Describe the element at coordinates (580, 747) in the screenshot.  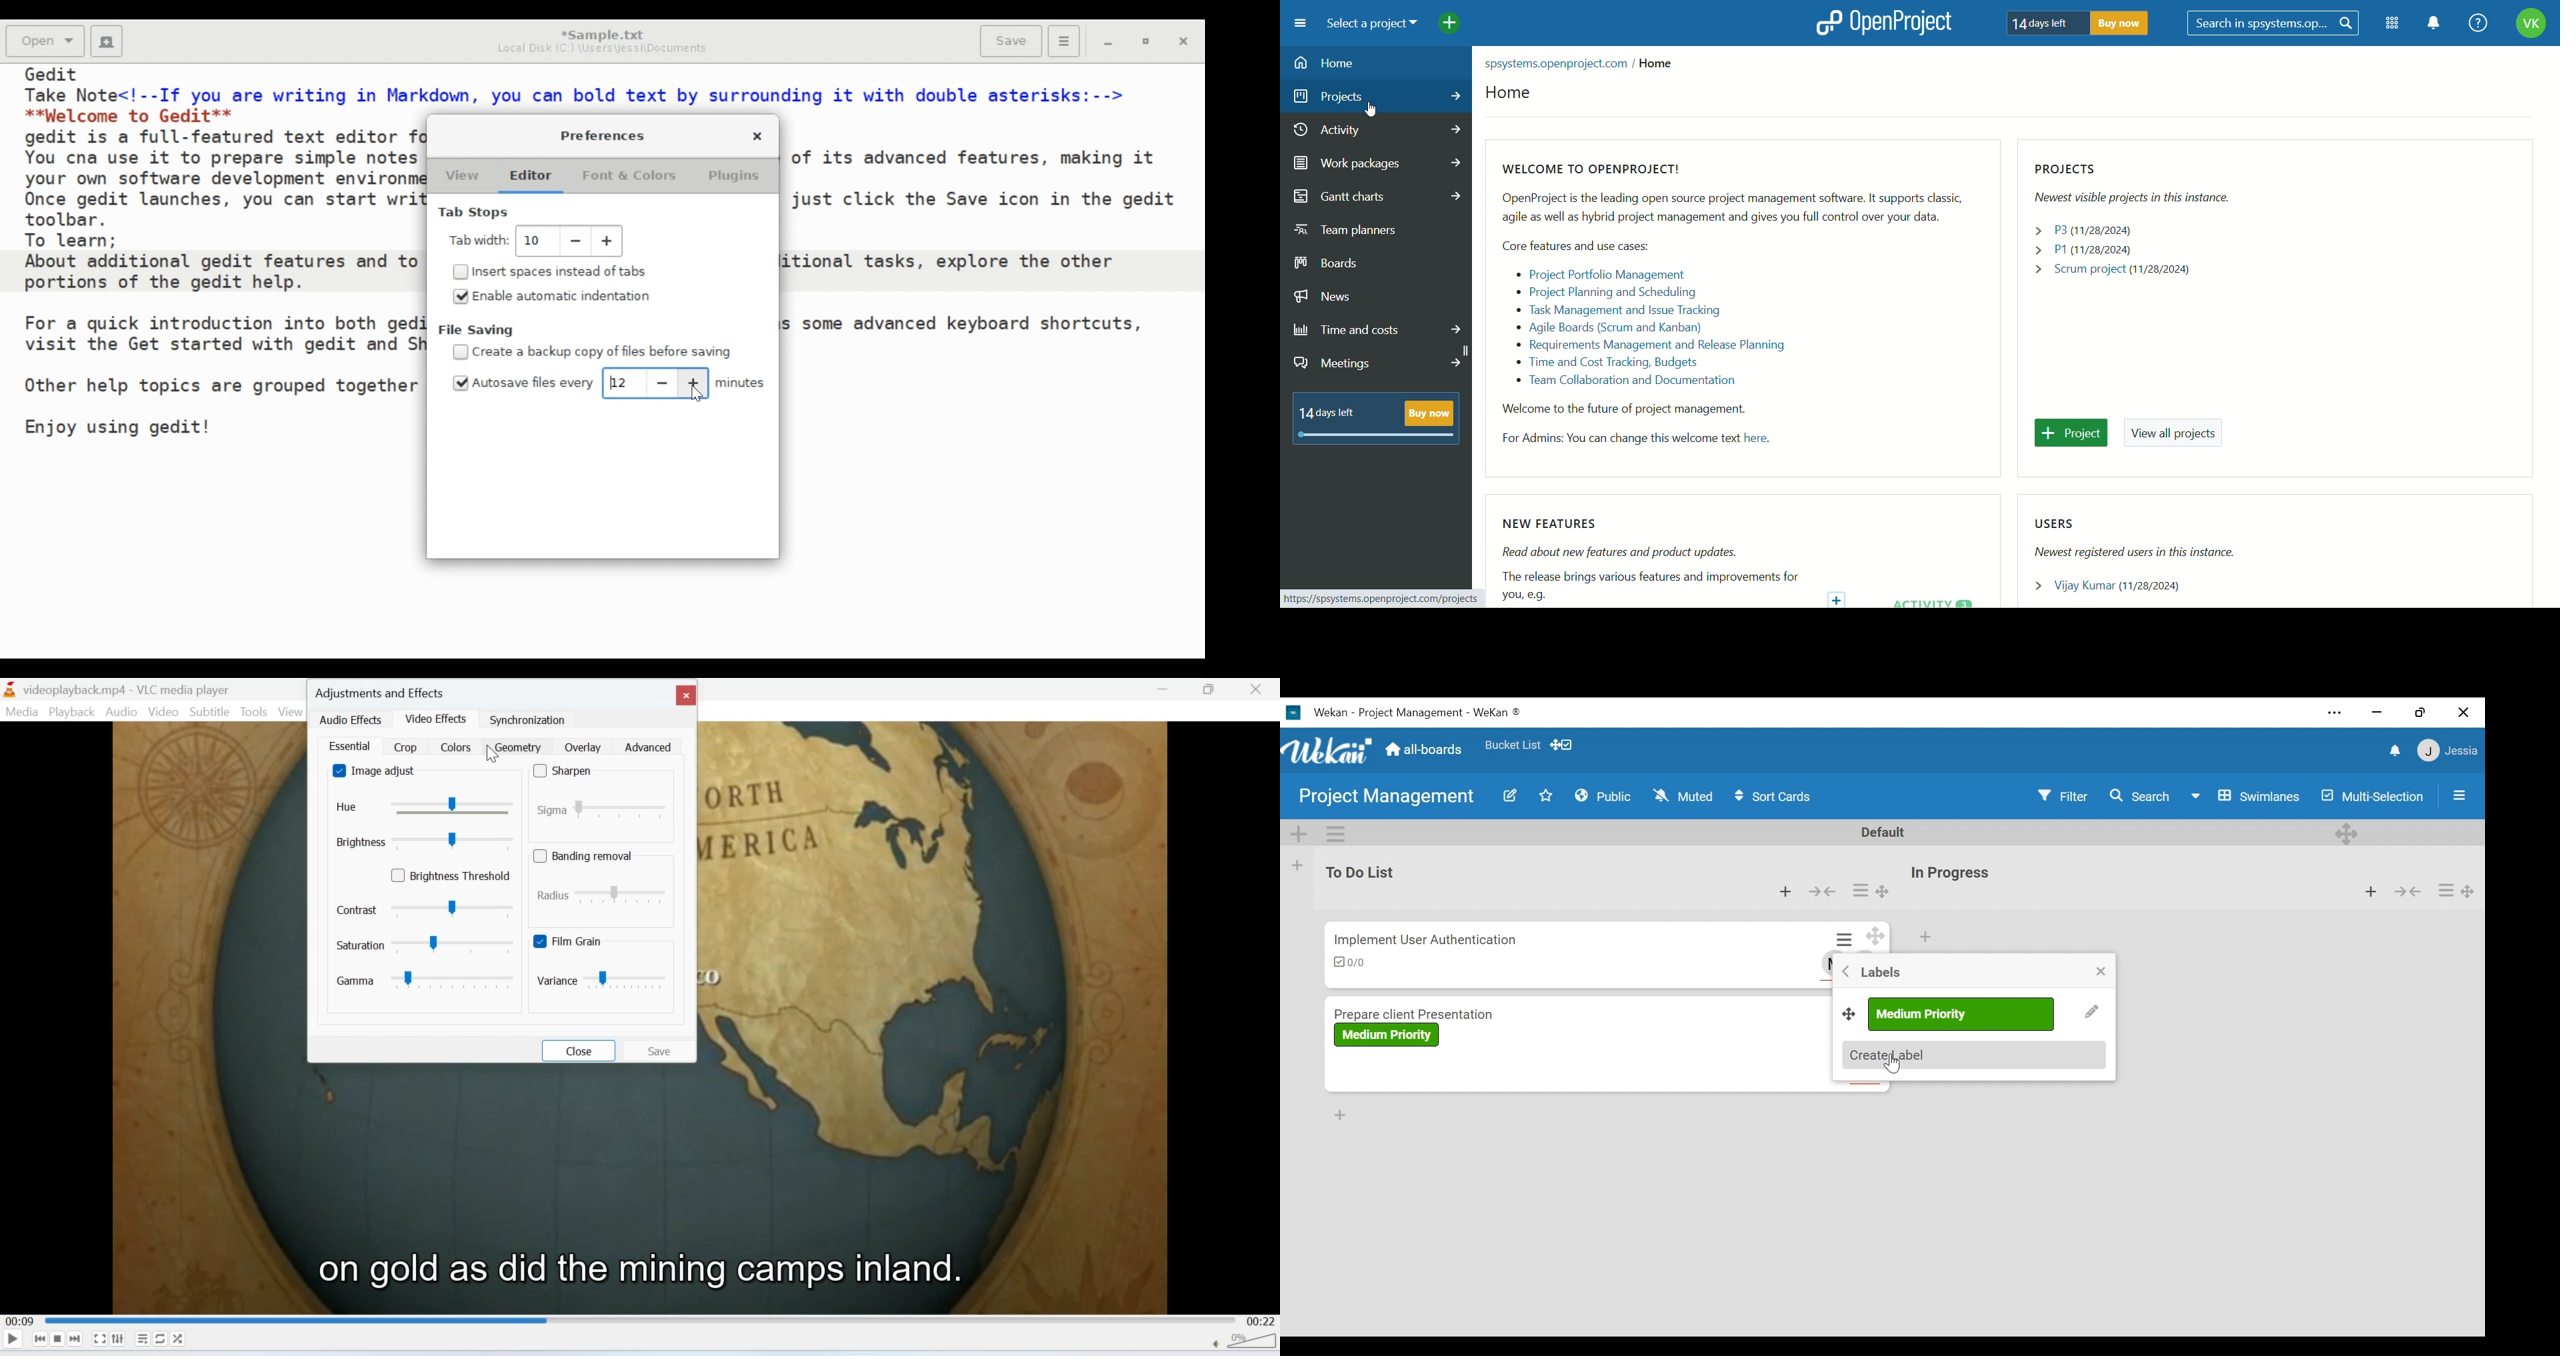
I see `overlay` at that location.